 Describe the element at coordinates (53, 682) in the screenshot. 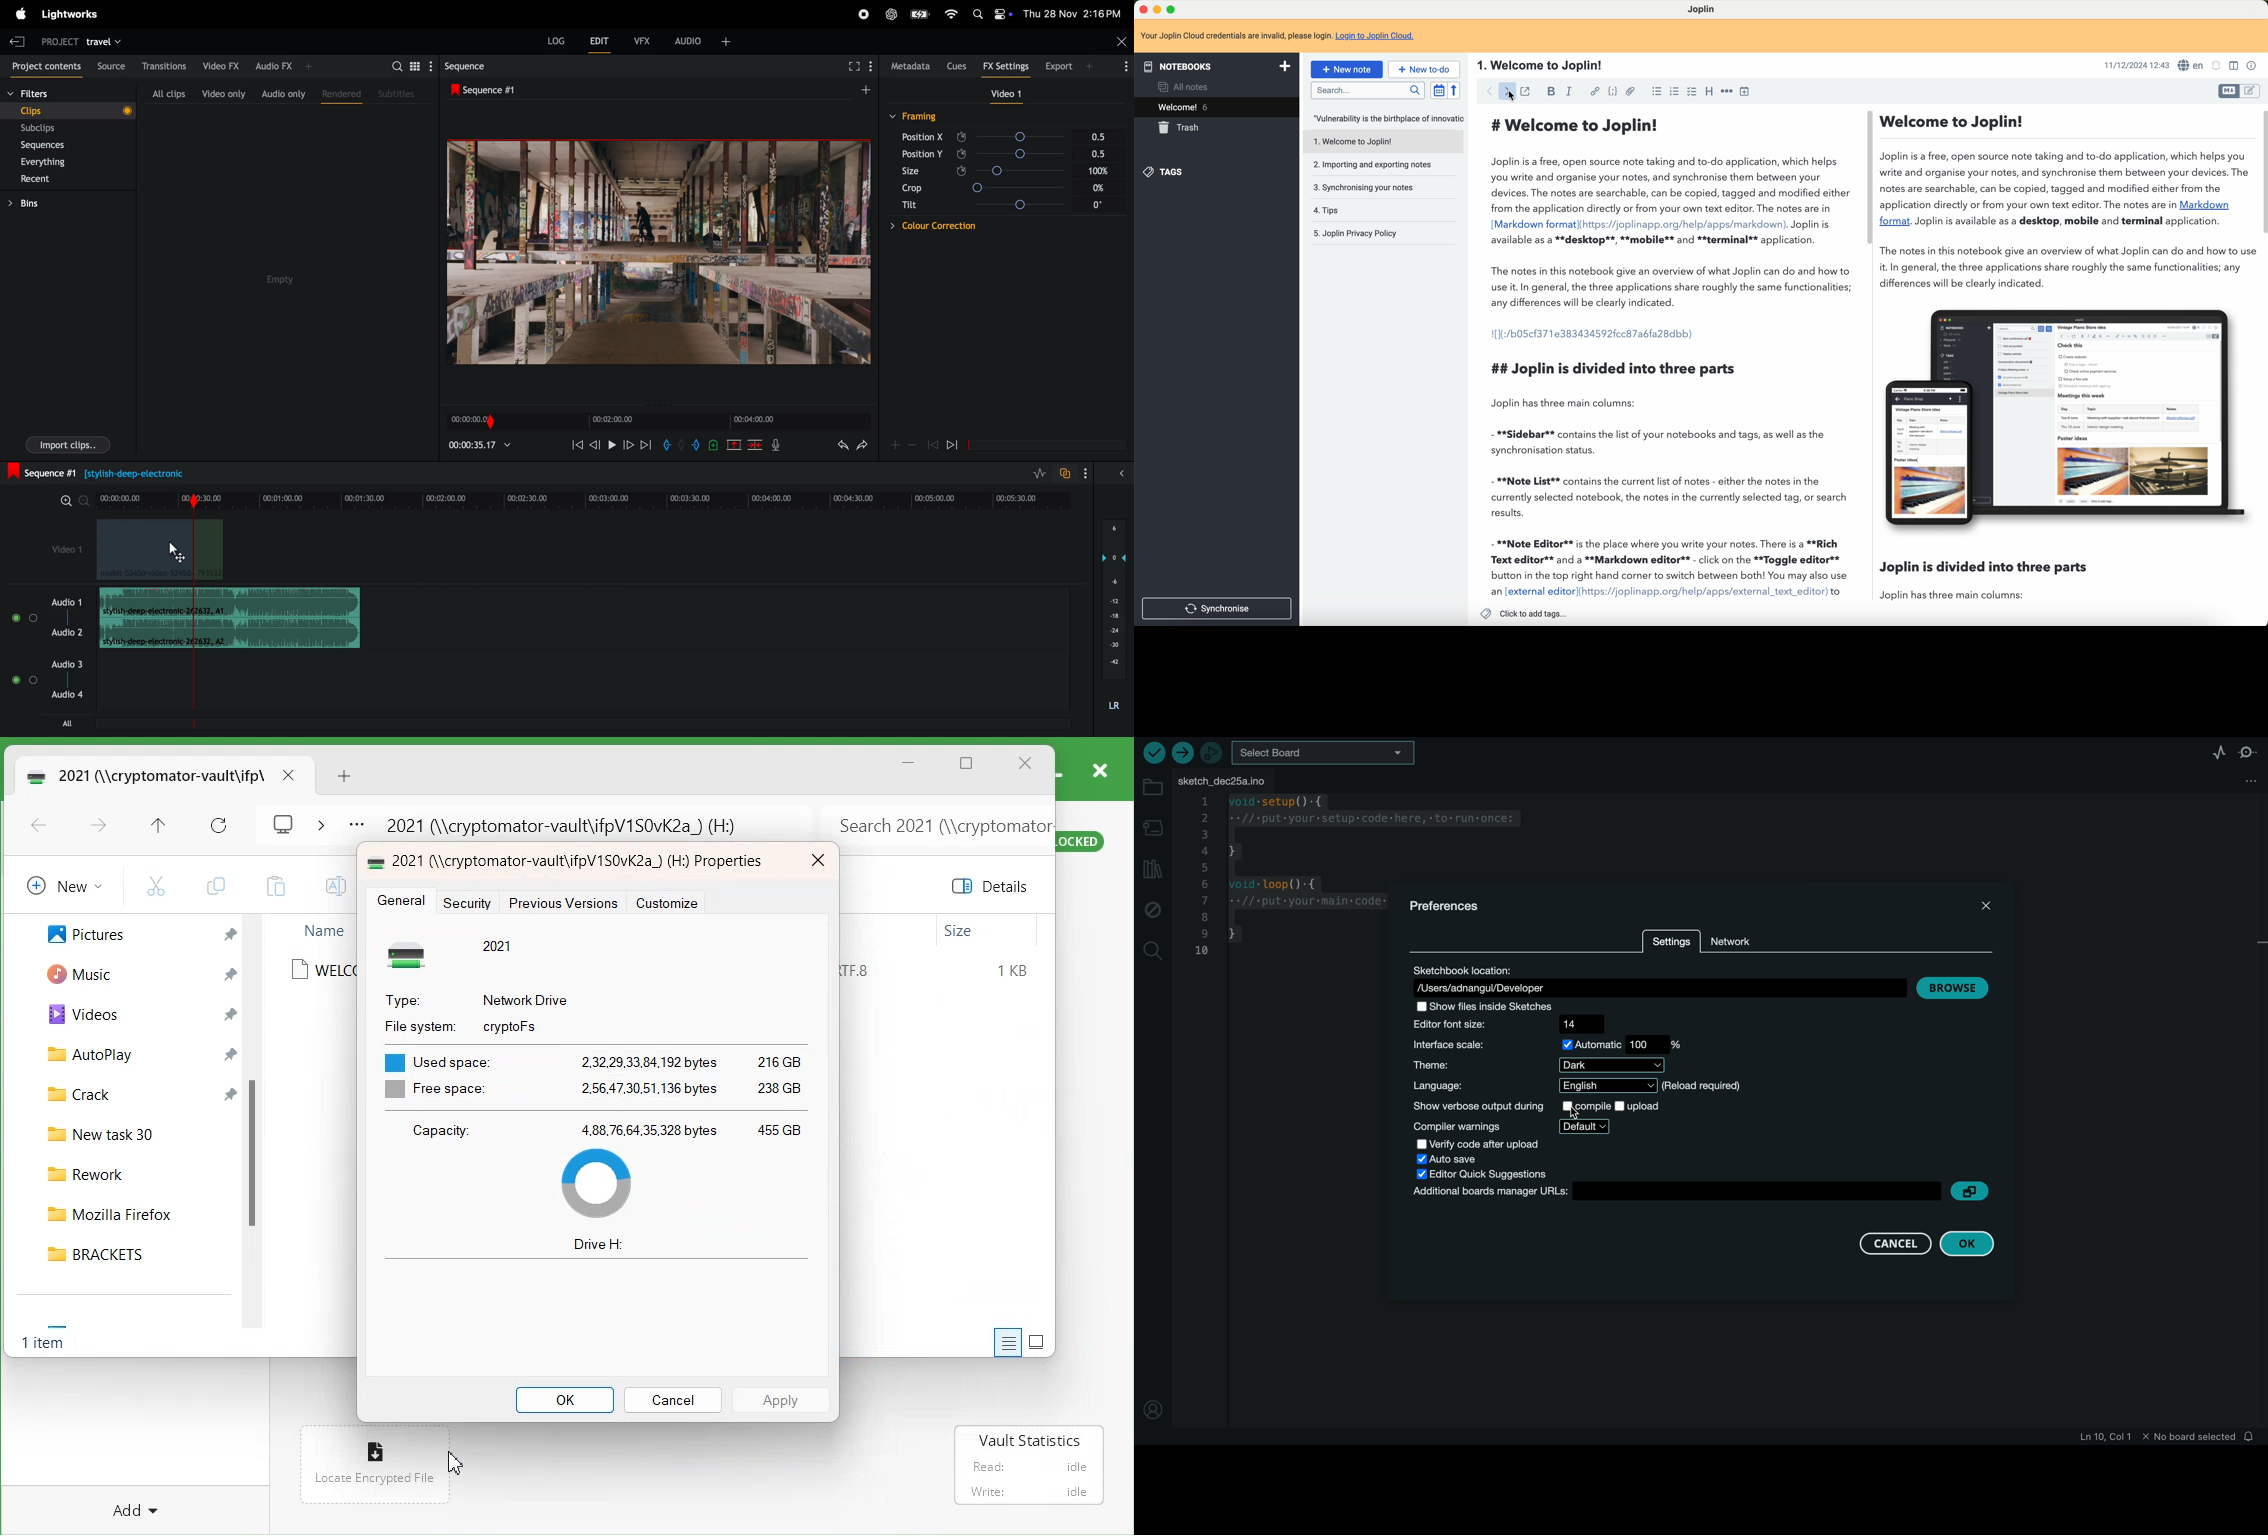

I see `audio 3 and 4` at that location.